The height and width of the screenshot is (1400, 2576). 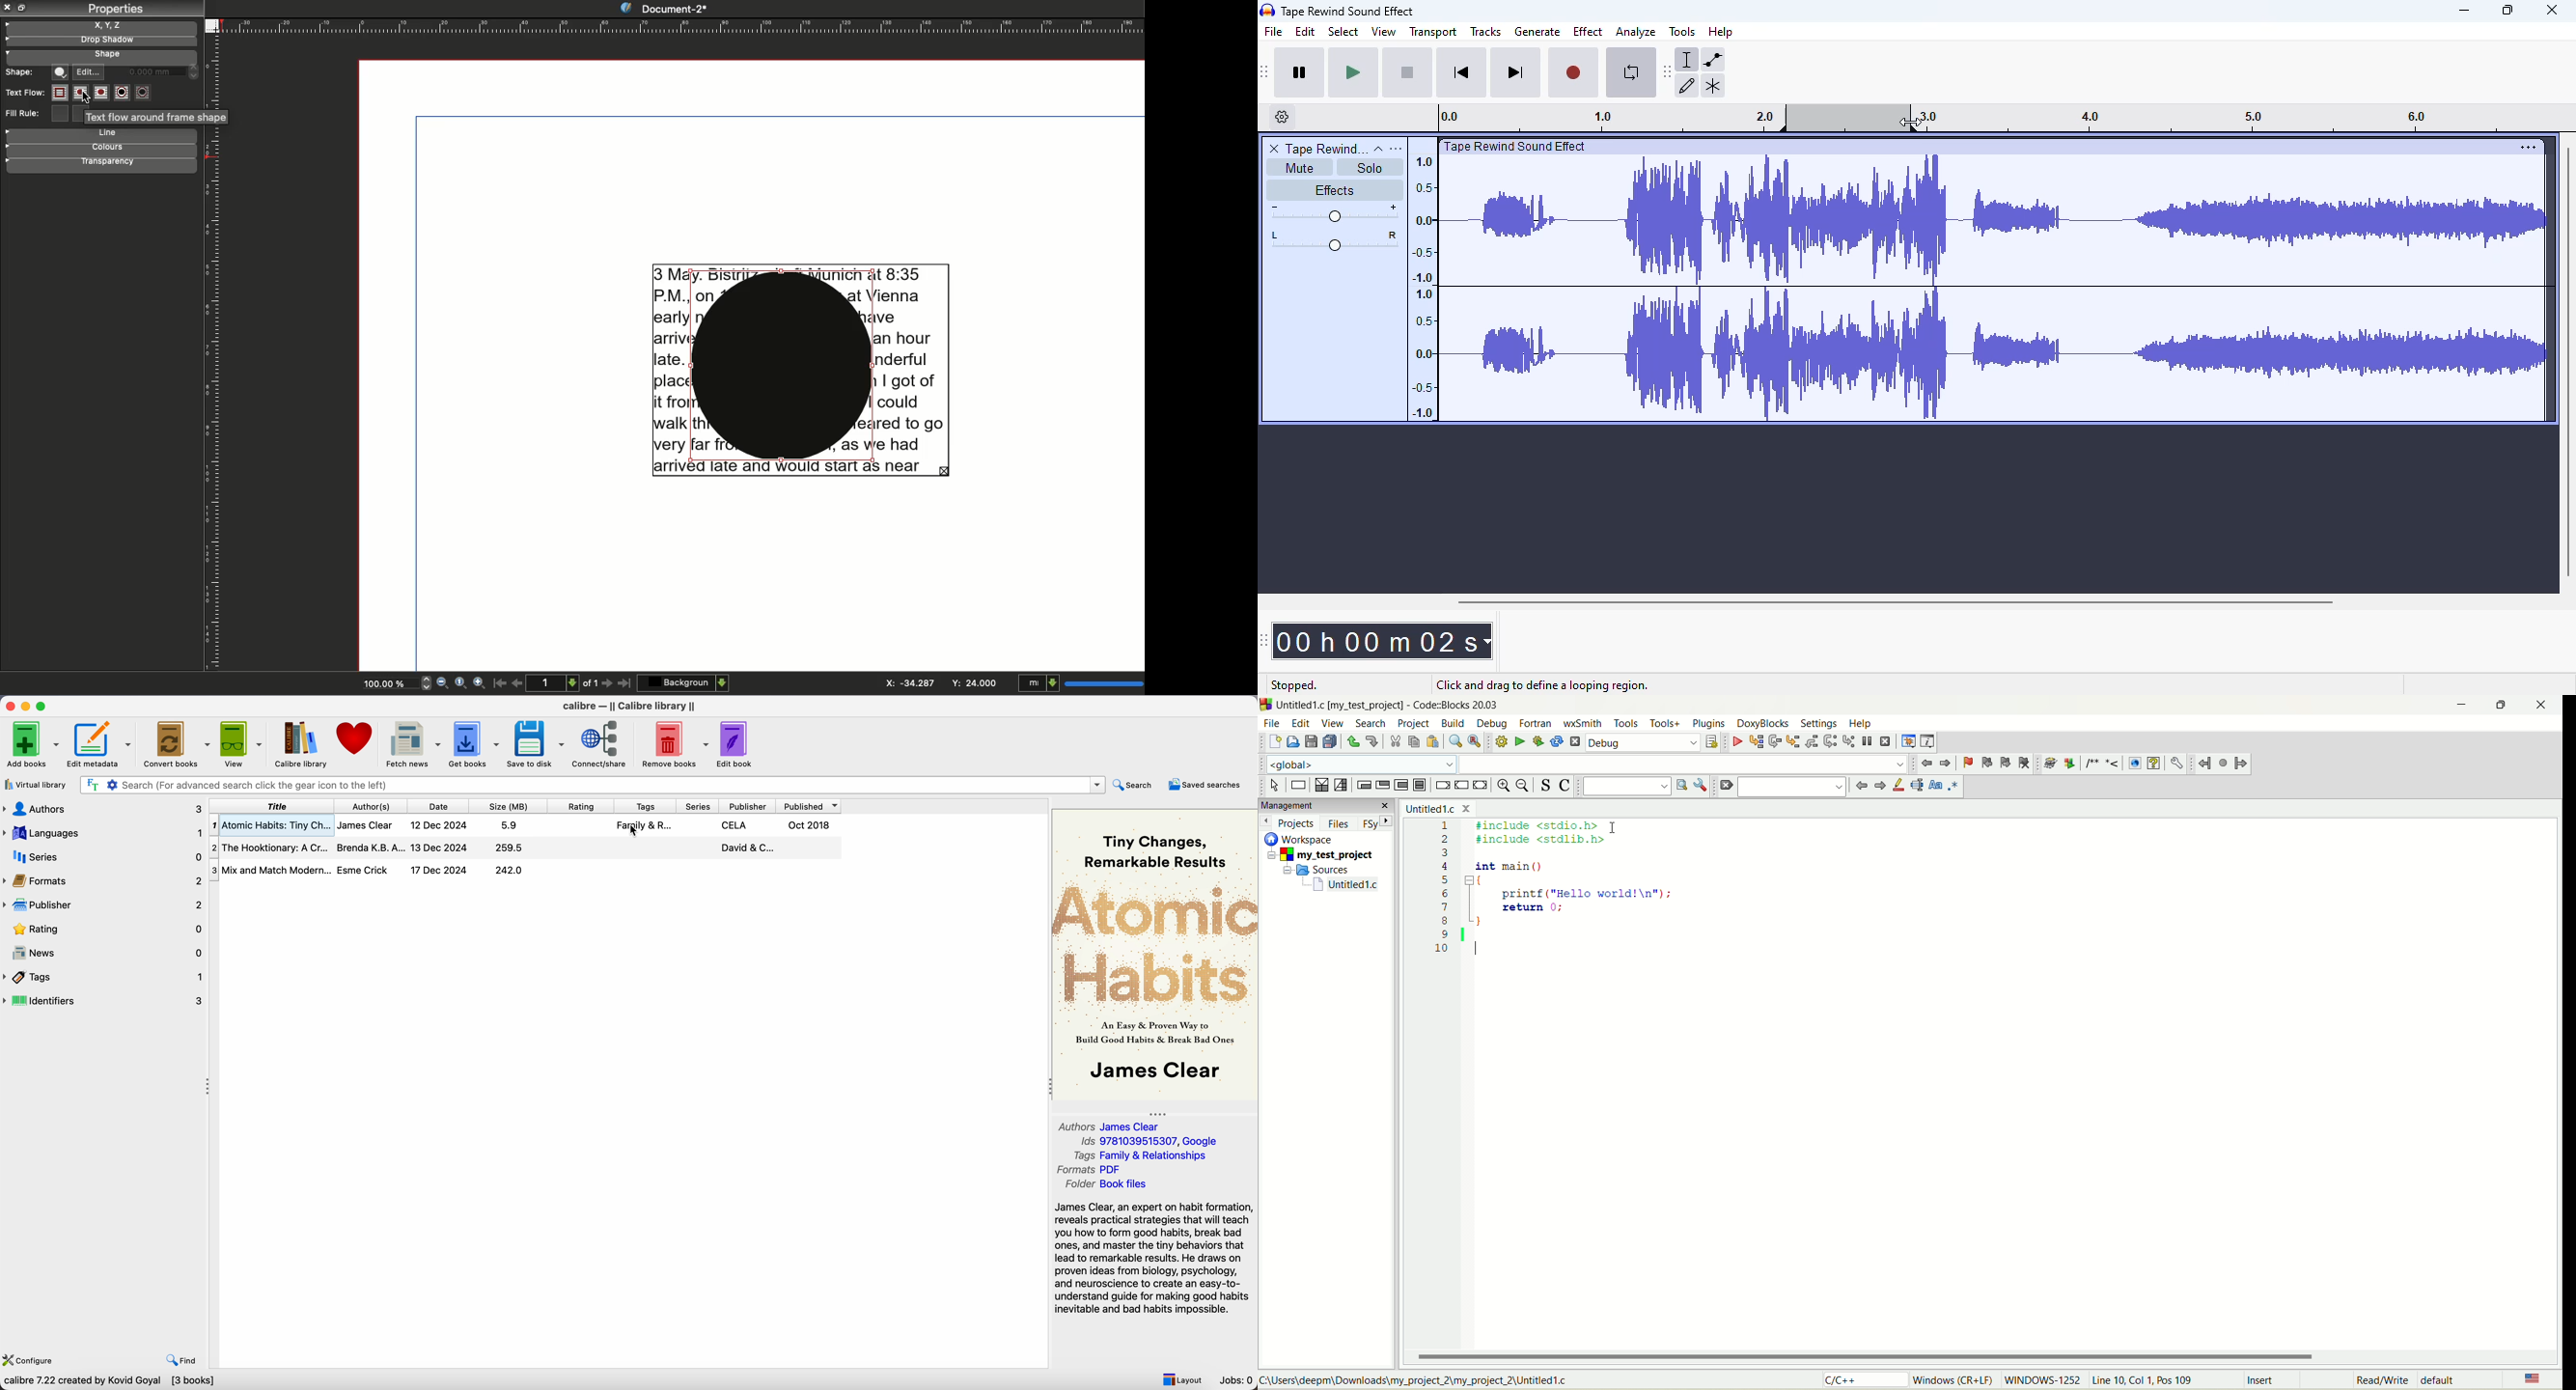 What do you see at coordinates (625, 685) in the screenshot?
I see `Last page` at bounding box center [625, 685].